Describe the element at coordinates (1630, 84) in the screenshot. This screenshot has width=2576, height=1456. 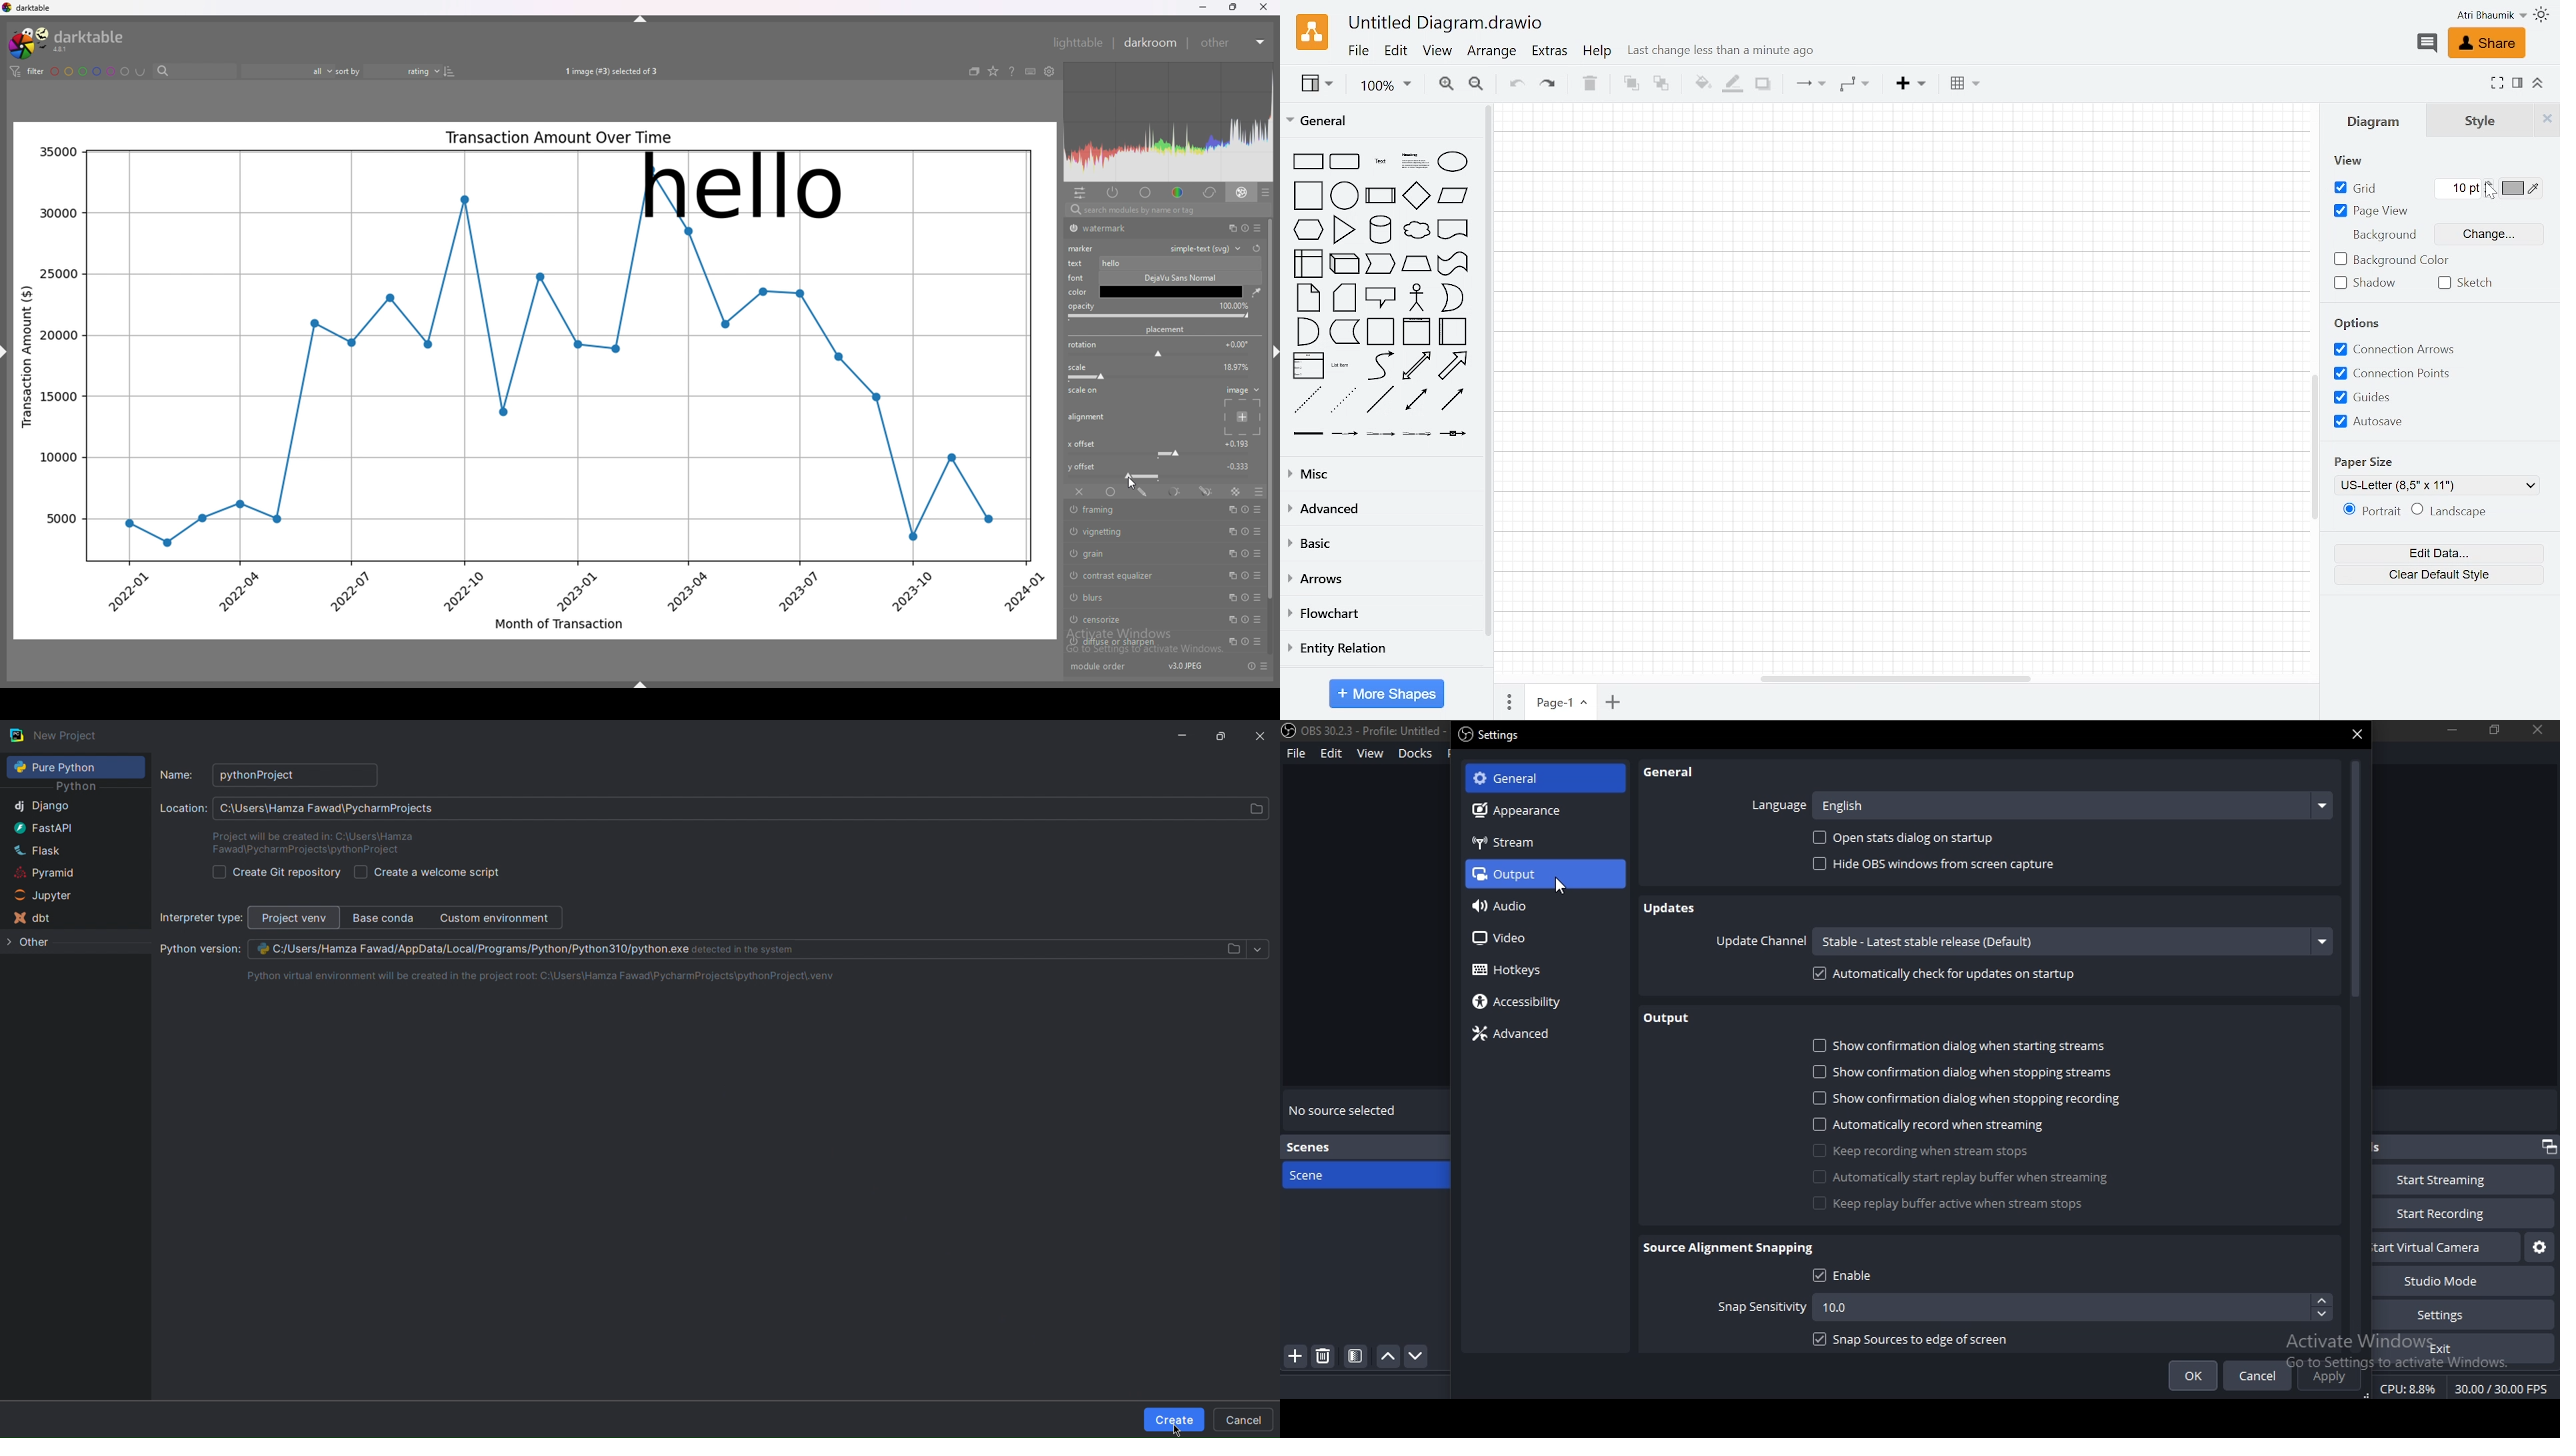
I see `TO front` at that location.